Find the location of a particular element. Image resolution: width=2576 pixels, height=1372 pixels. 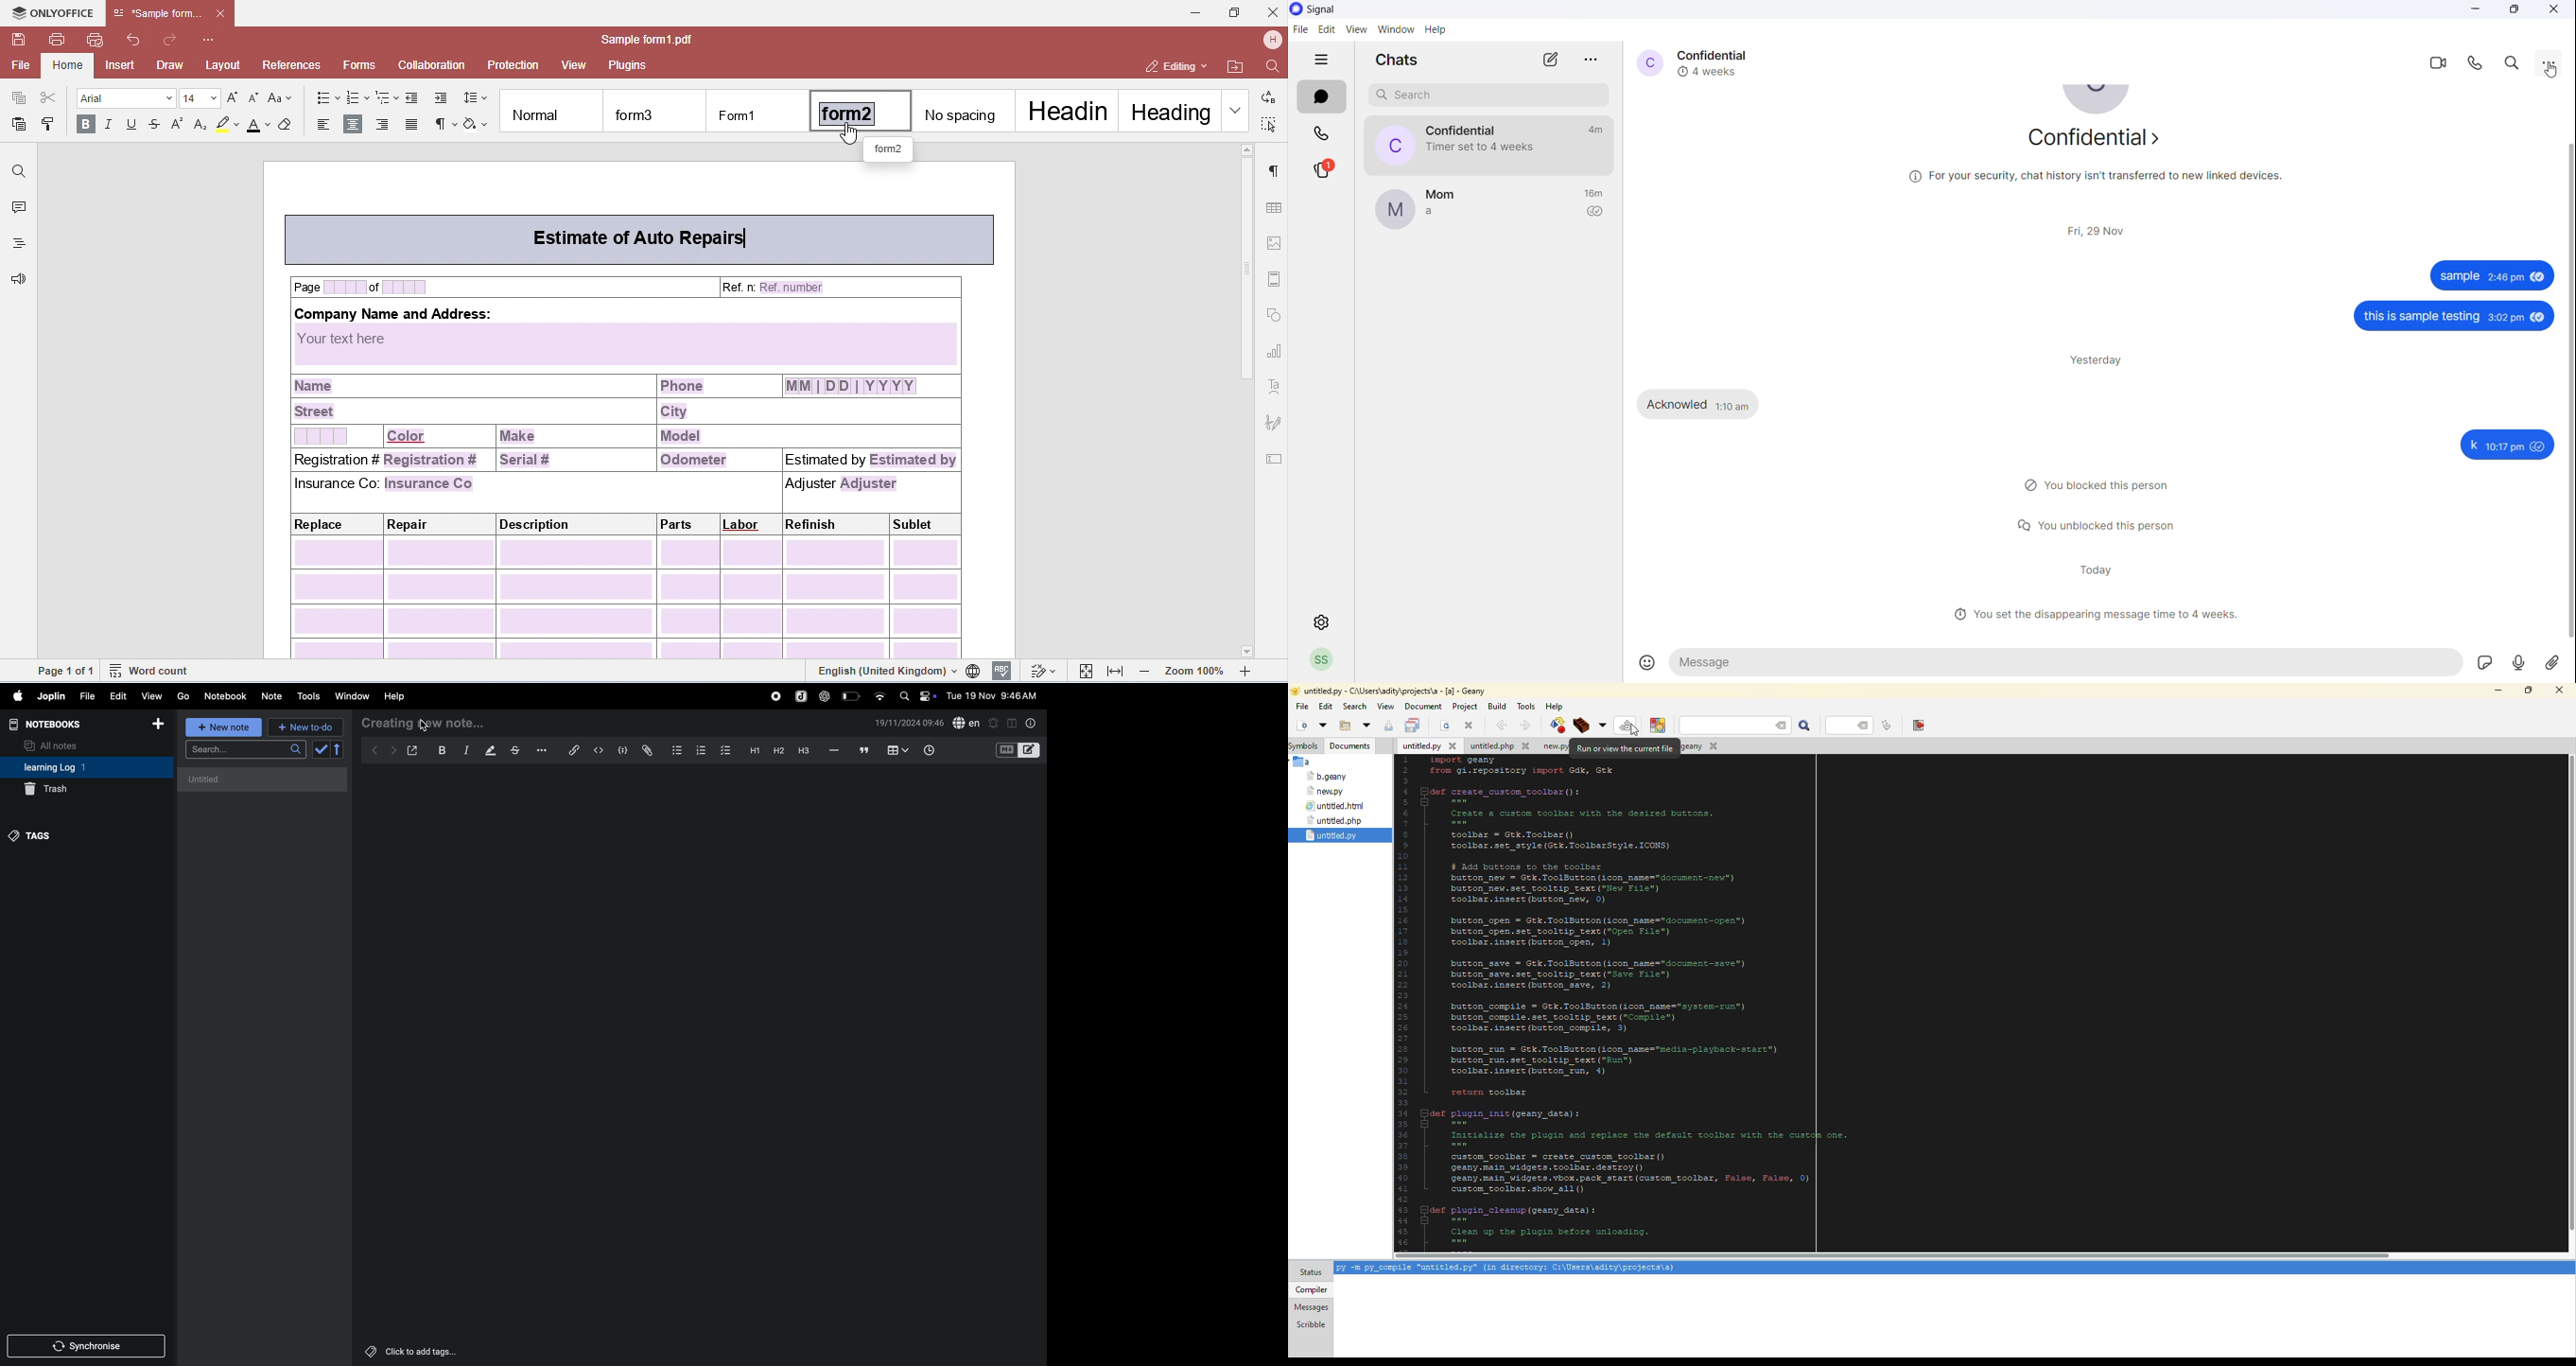

code block is located at coordinates (1017, 751).